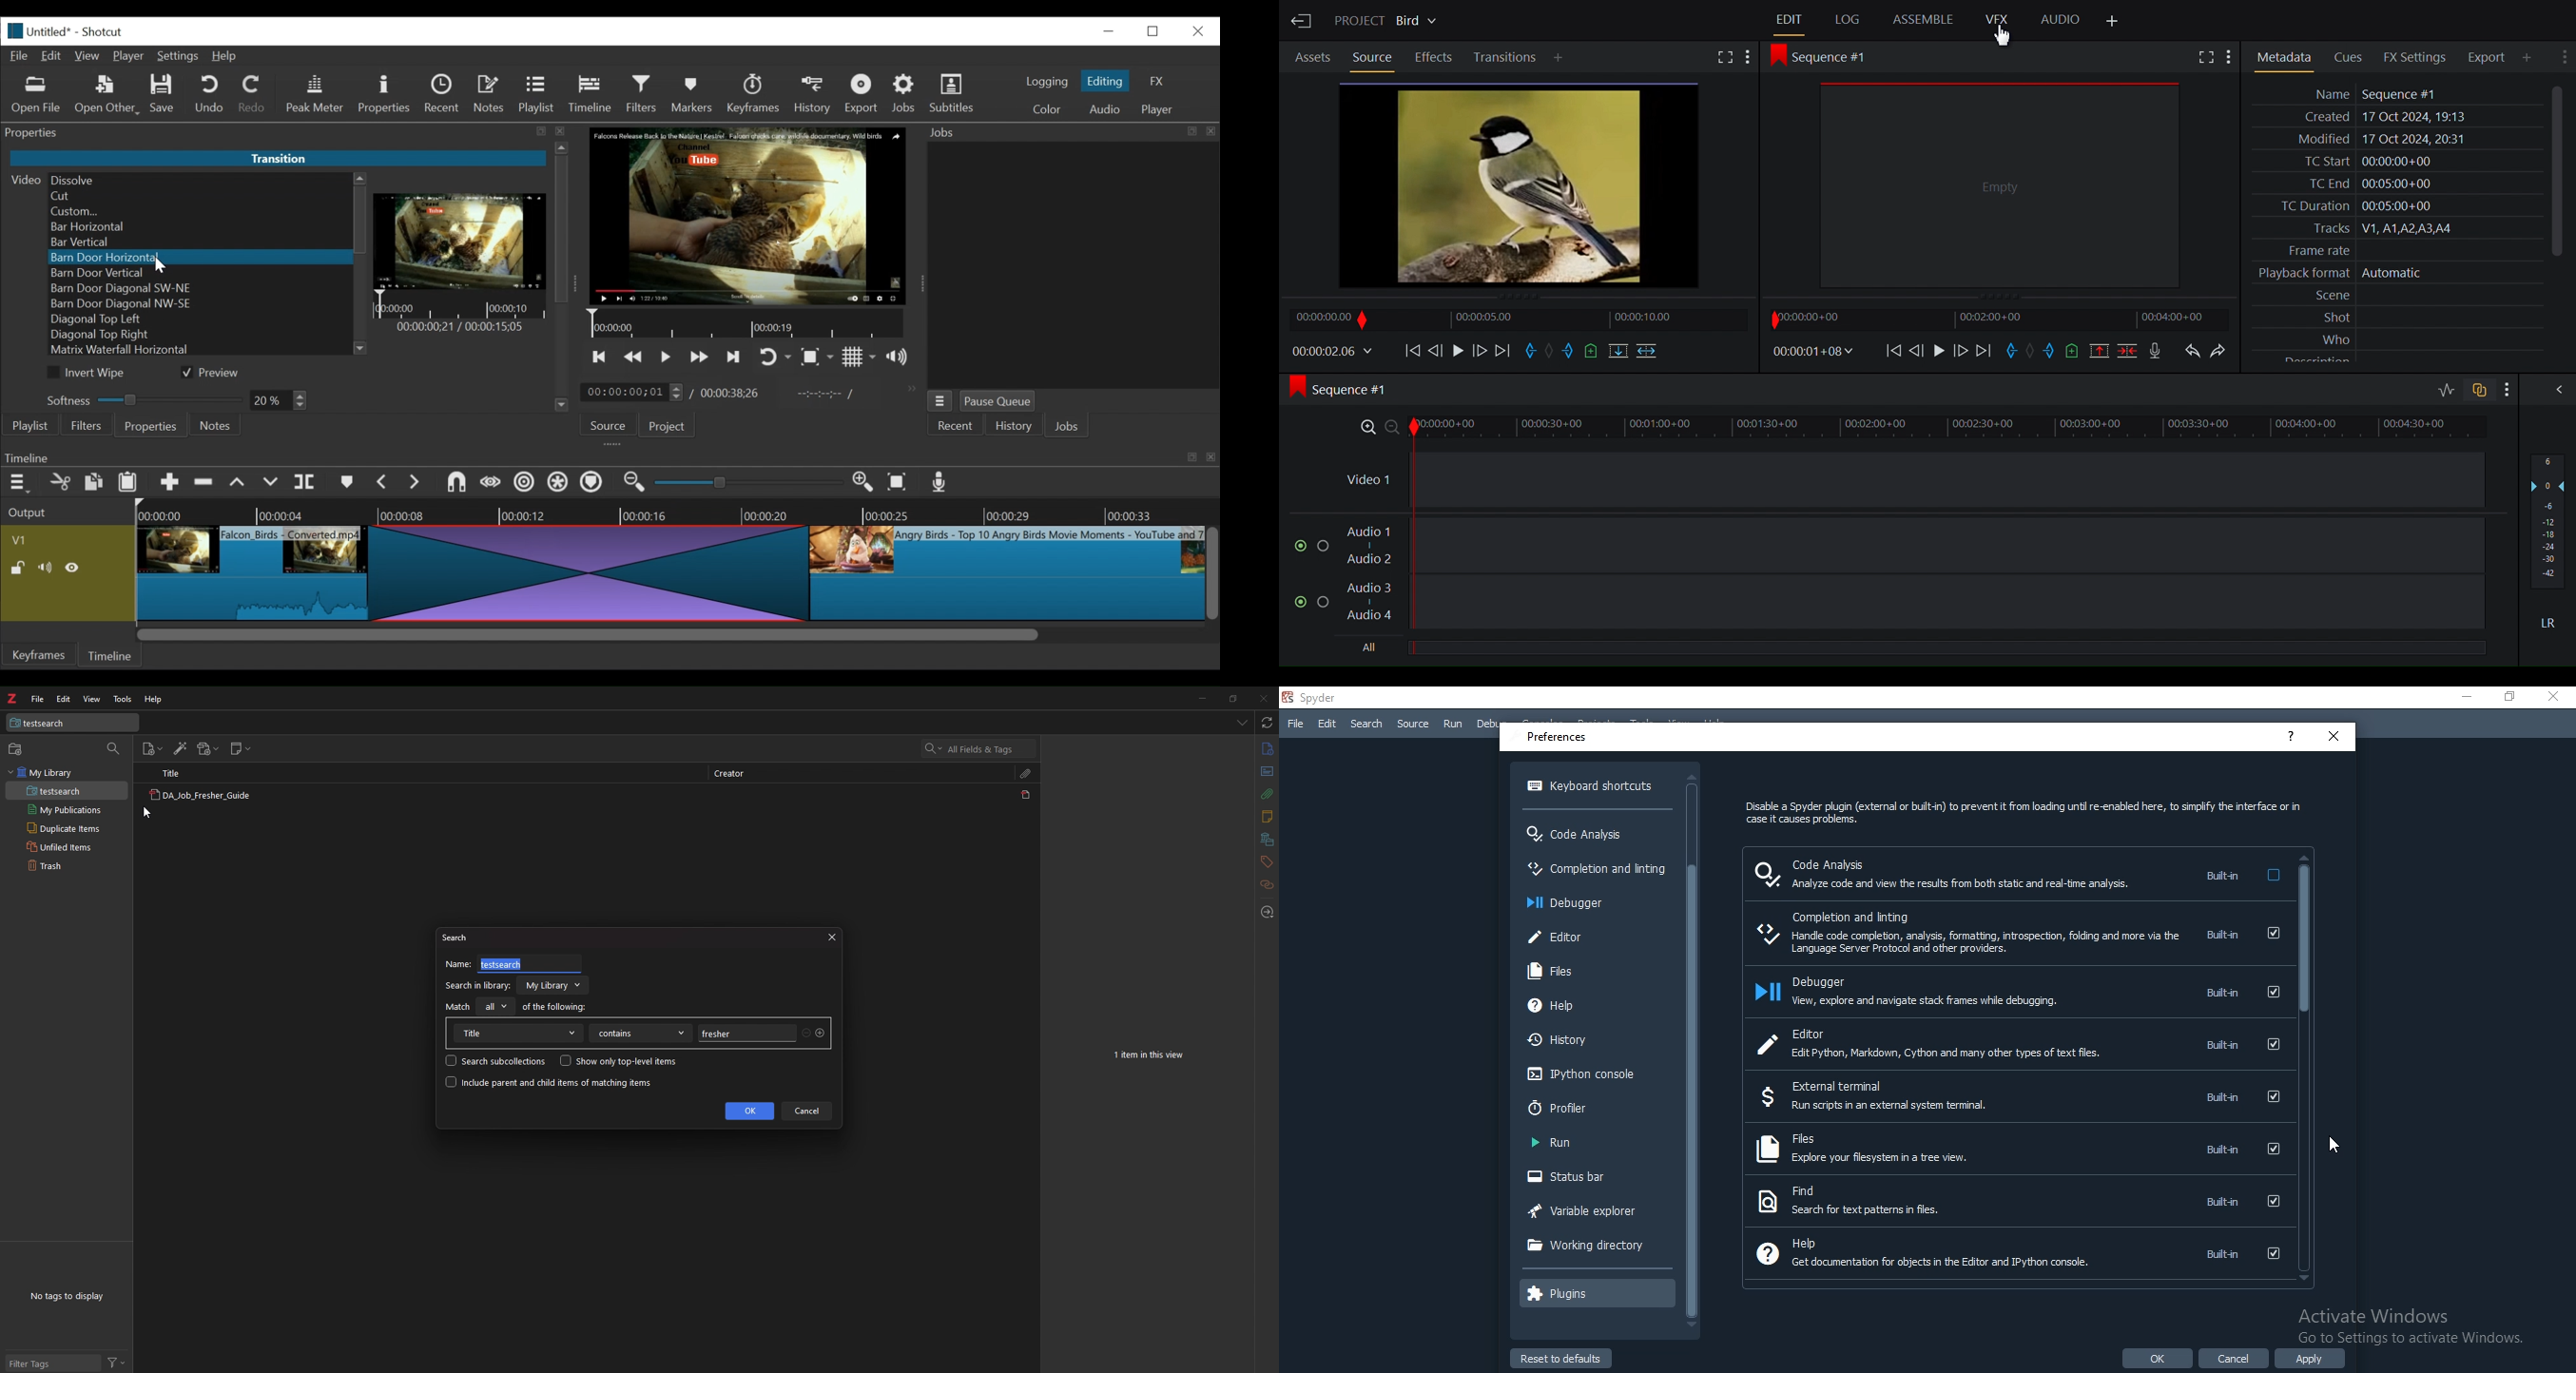 The height and width of the screenshot is (1400, 2576). I want to click on No tags to display, so click(67, 1296).